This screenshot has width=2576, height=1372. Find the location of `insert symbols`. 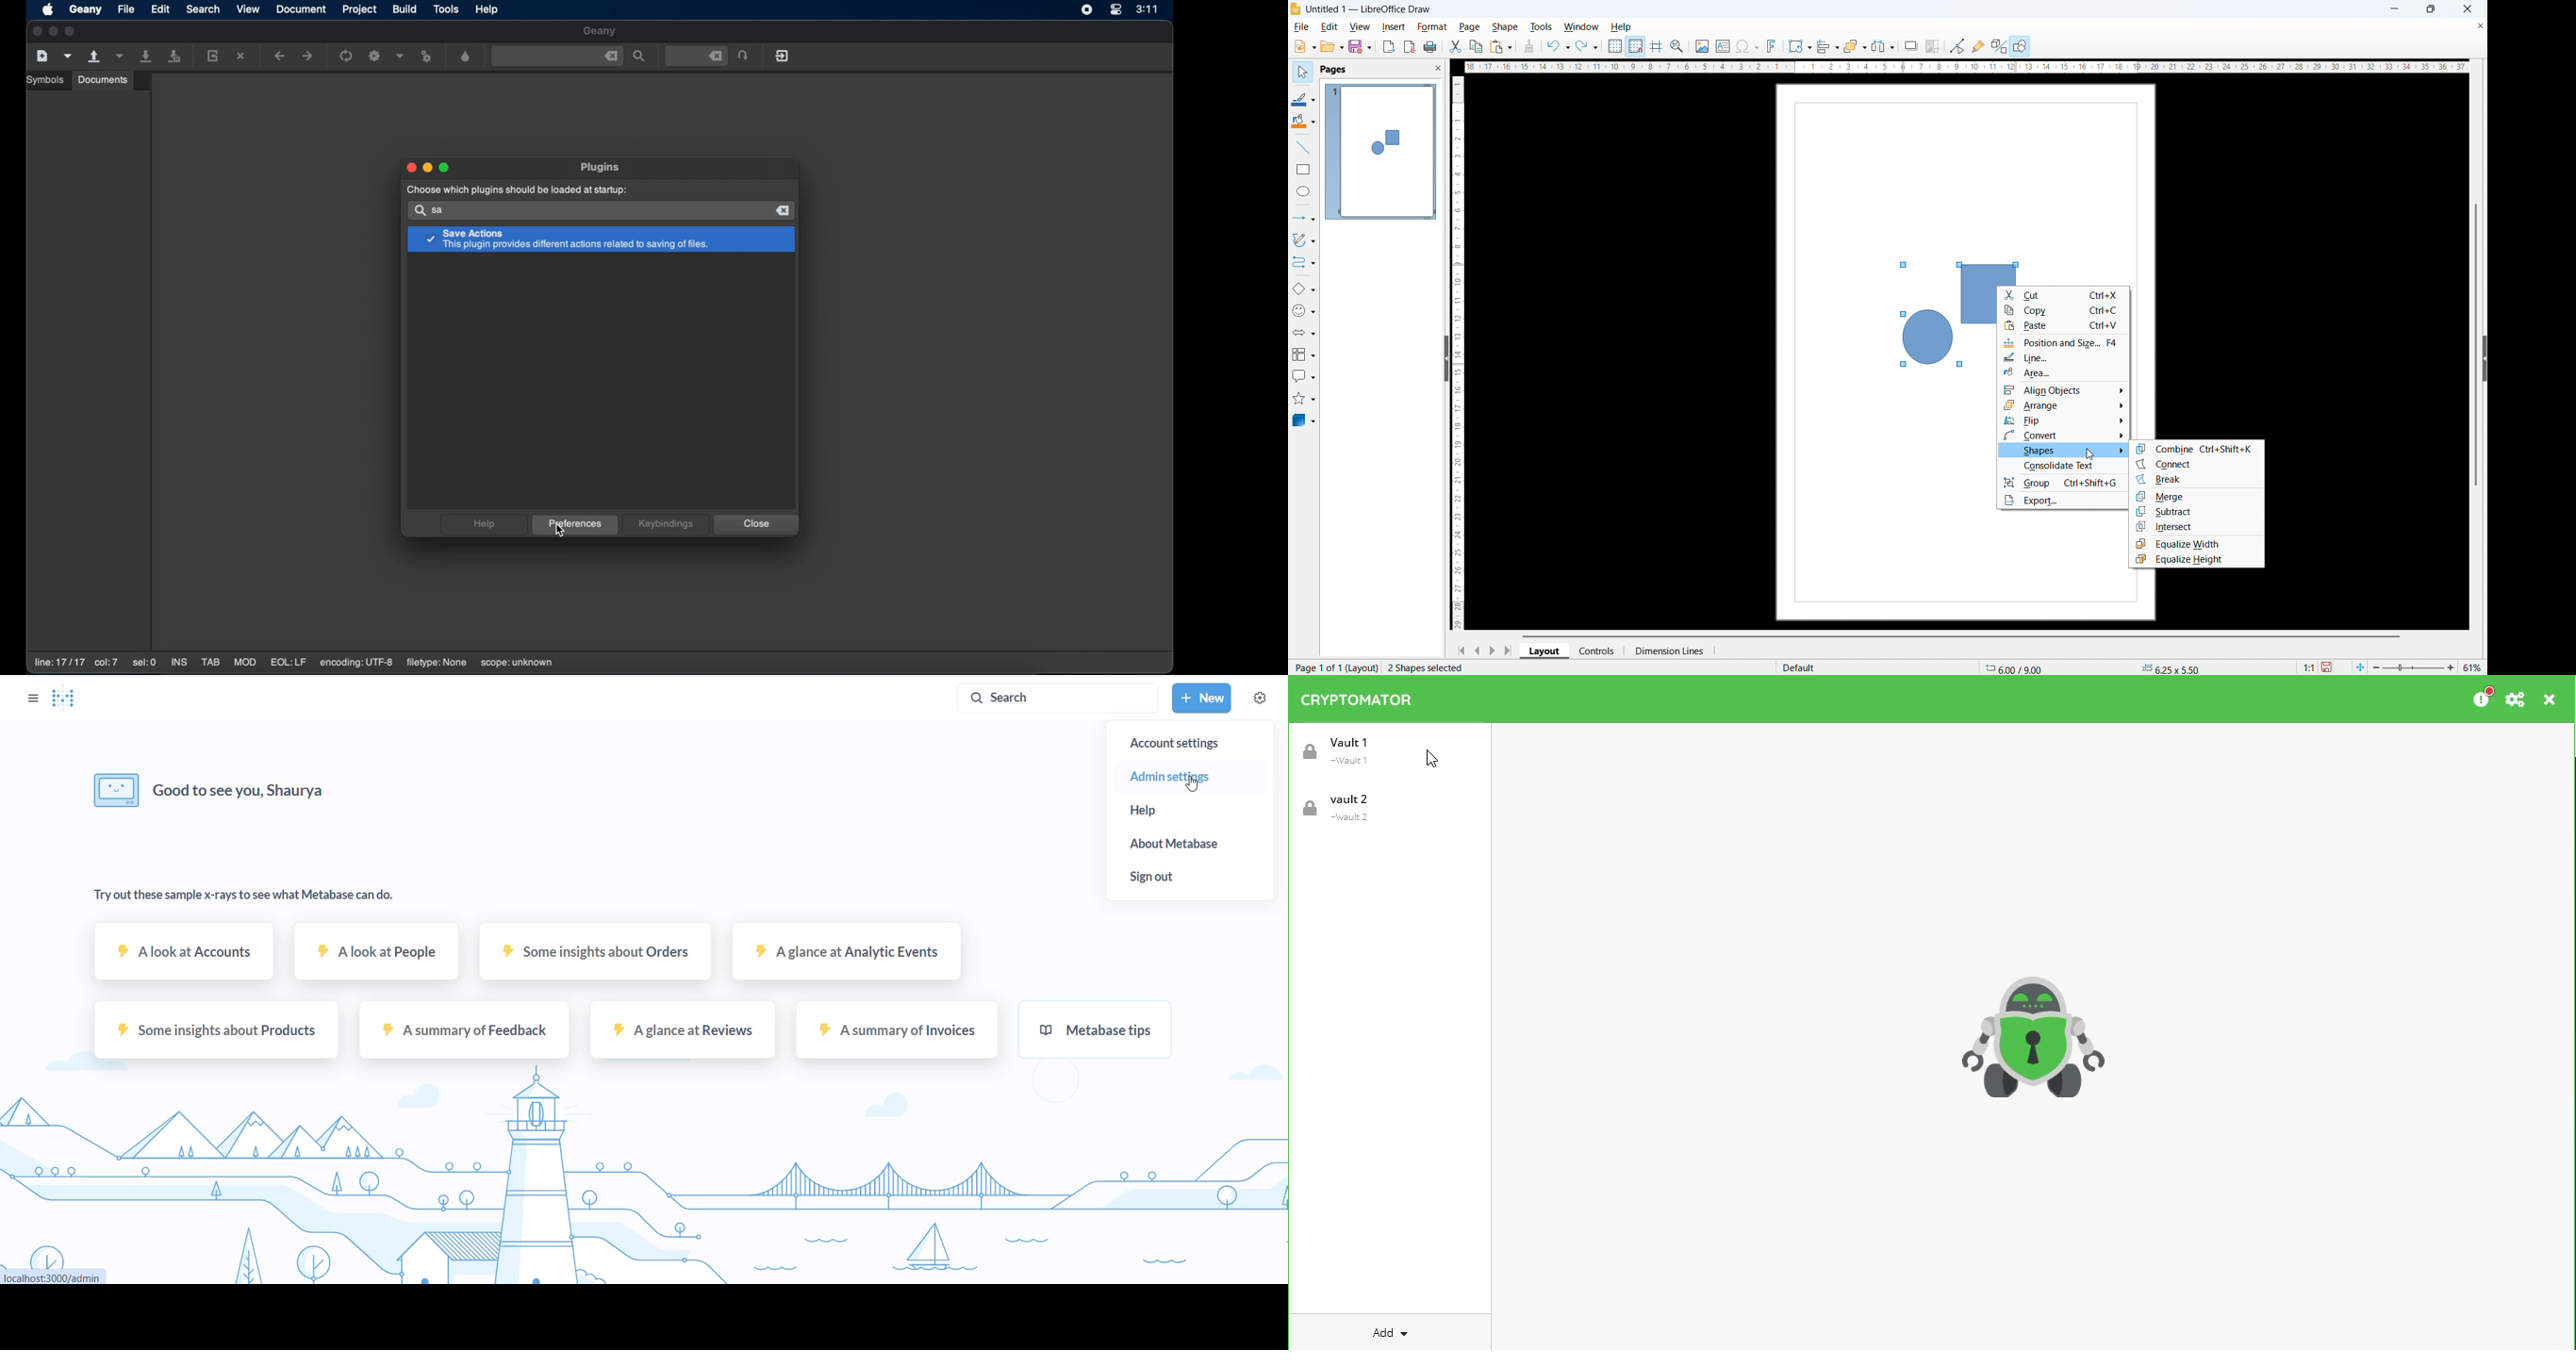

insert symbols is located at coordinates (1747, 47).